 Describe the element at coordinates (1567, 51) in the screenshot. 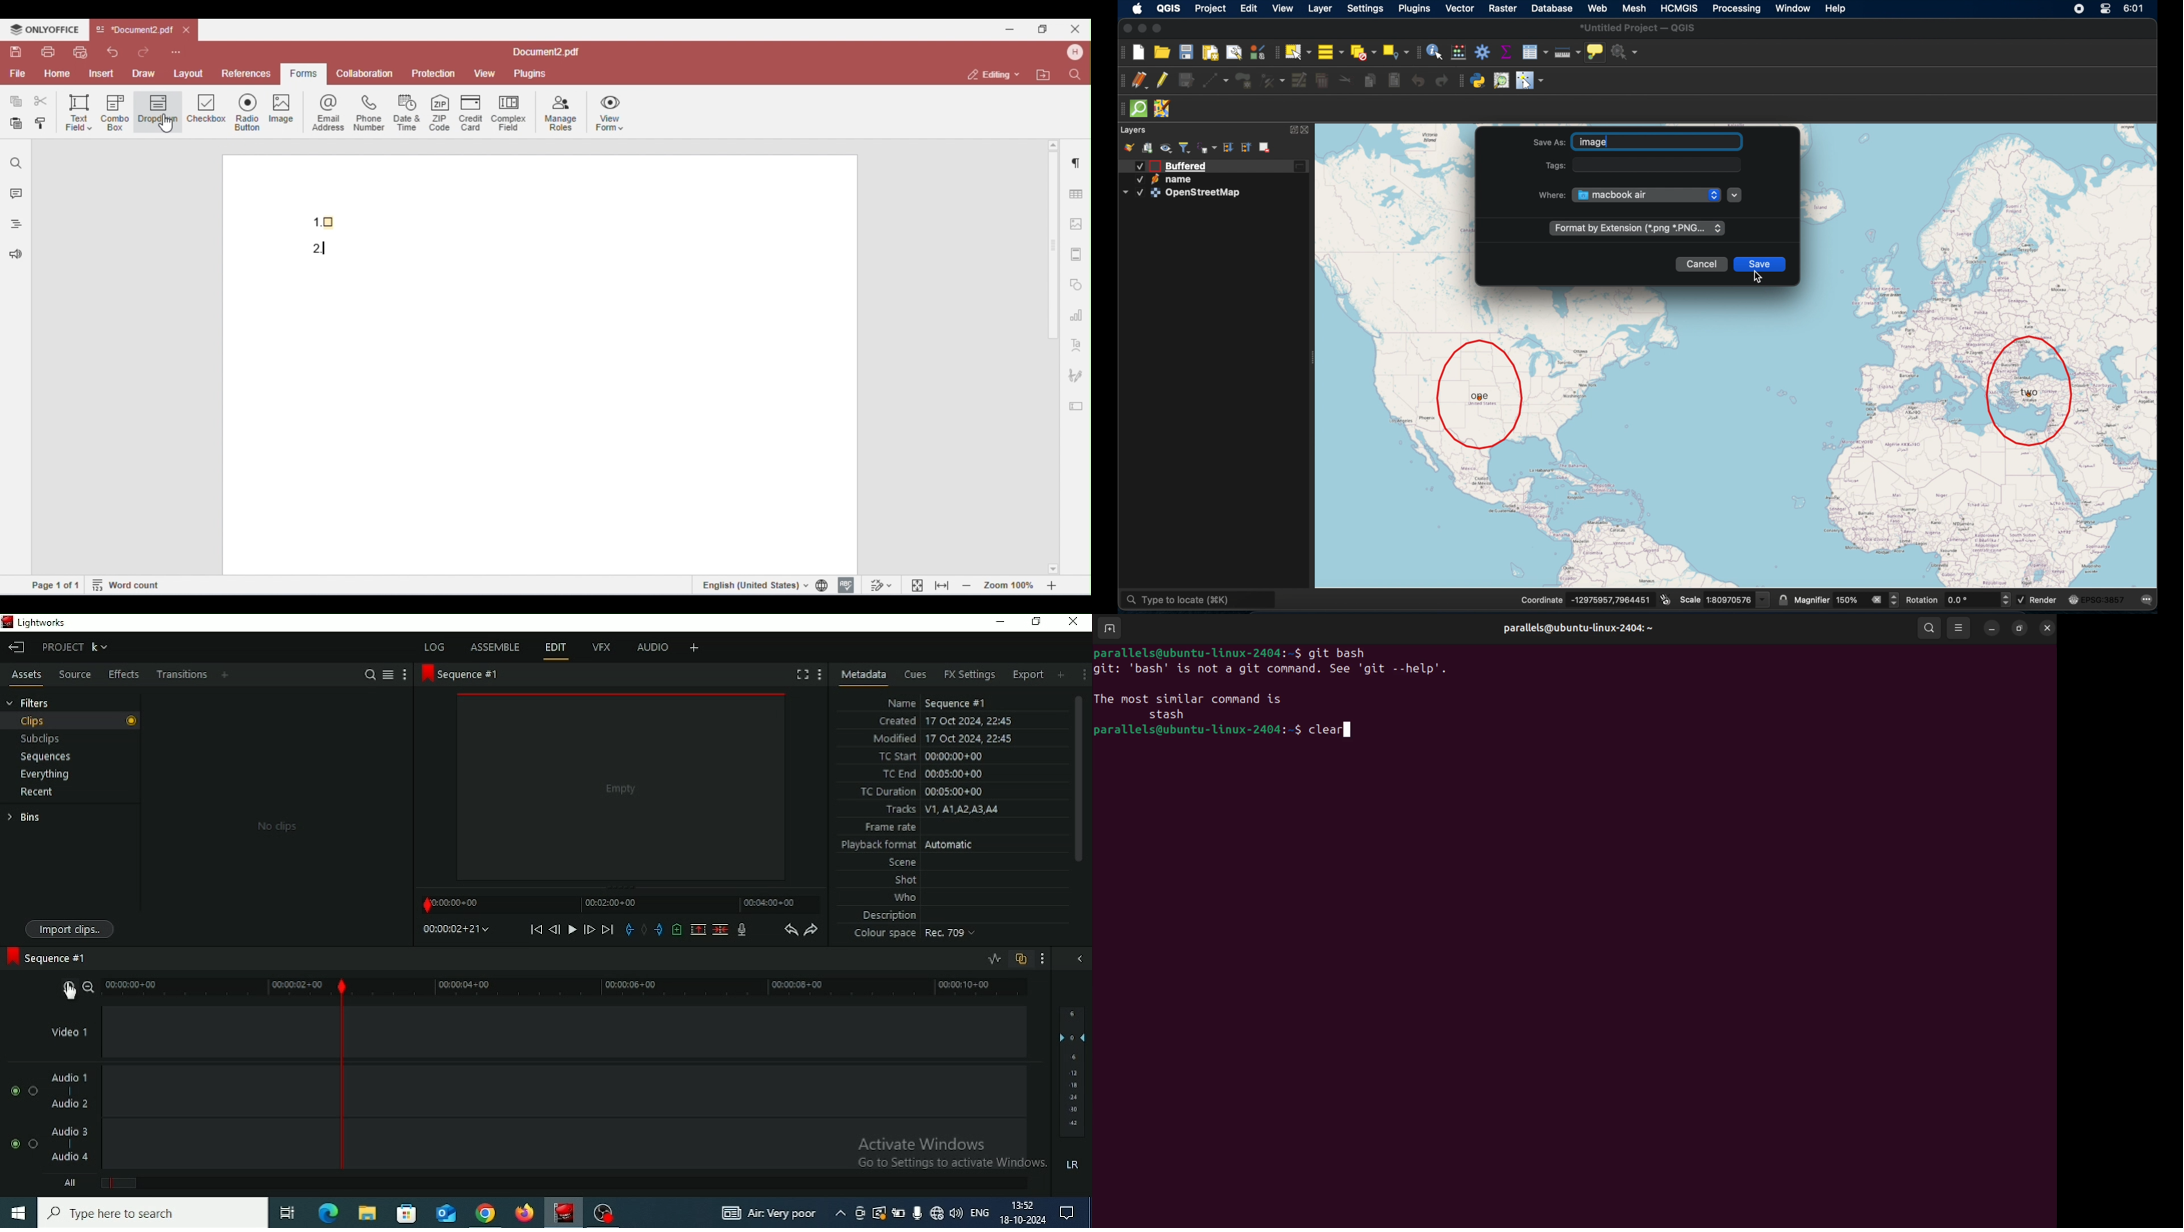

I see `measure line` at that location.